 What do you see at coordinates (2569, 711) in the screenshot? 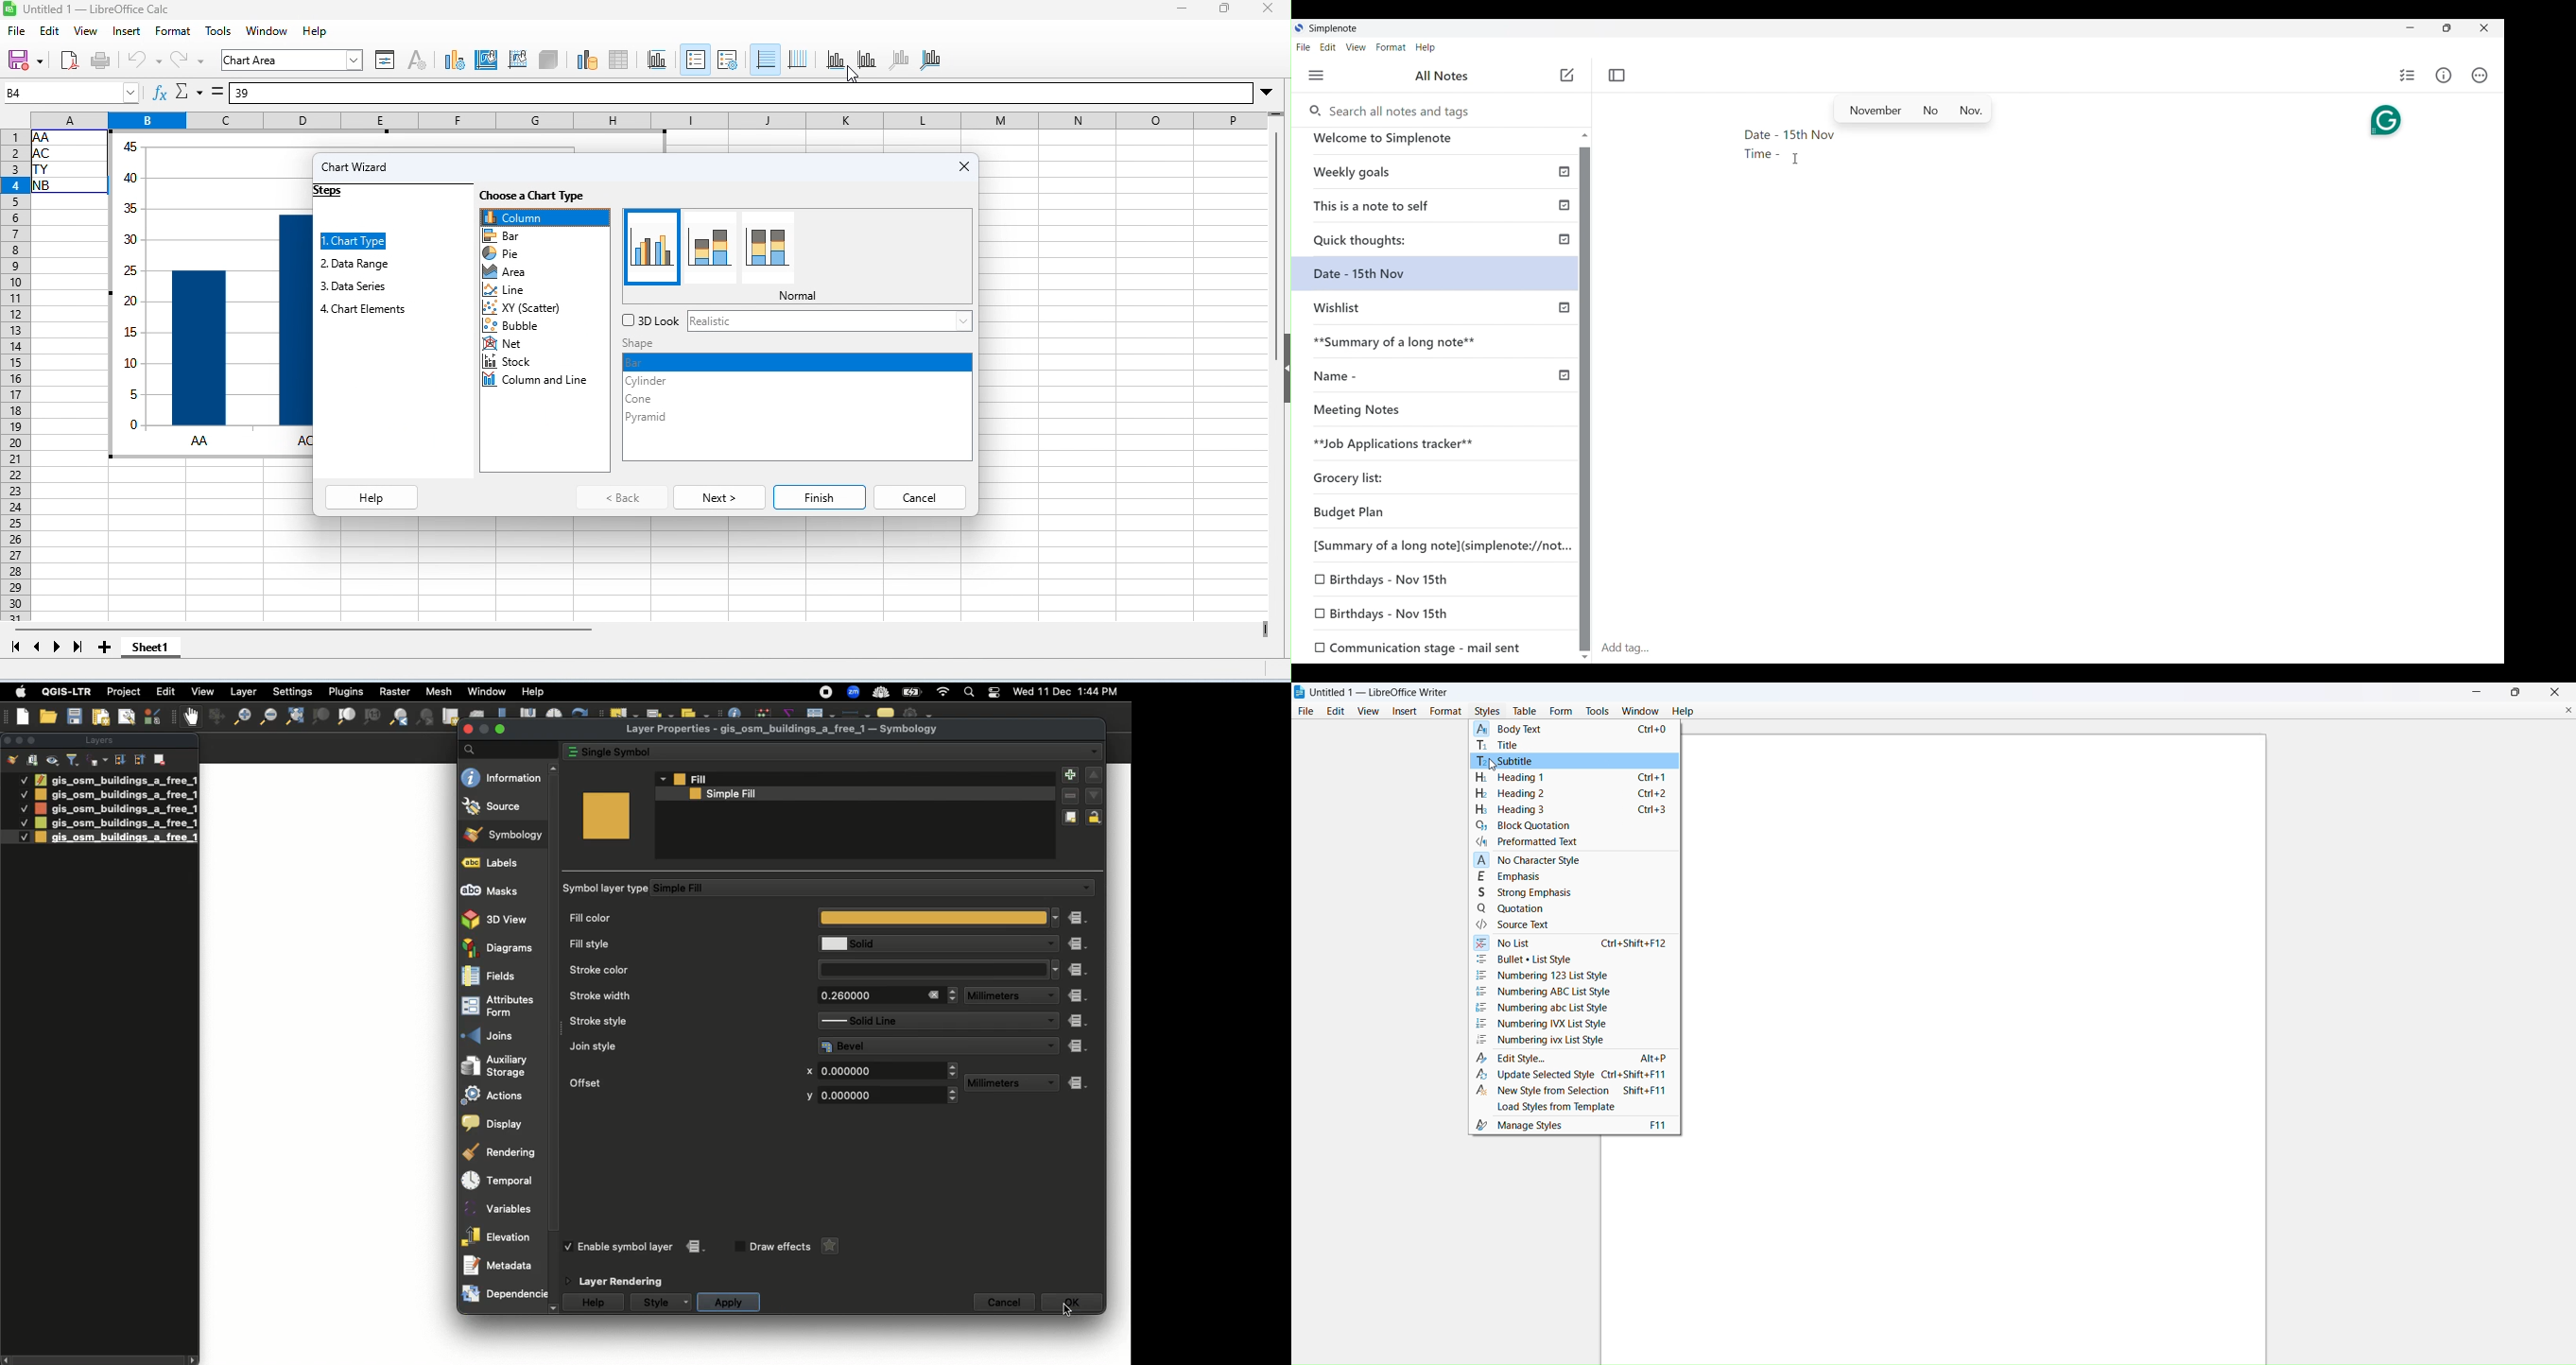
I see `close current document` at bounding box center [2569, 711].